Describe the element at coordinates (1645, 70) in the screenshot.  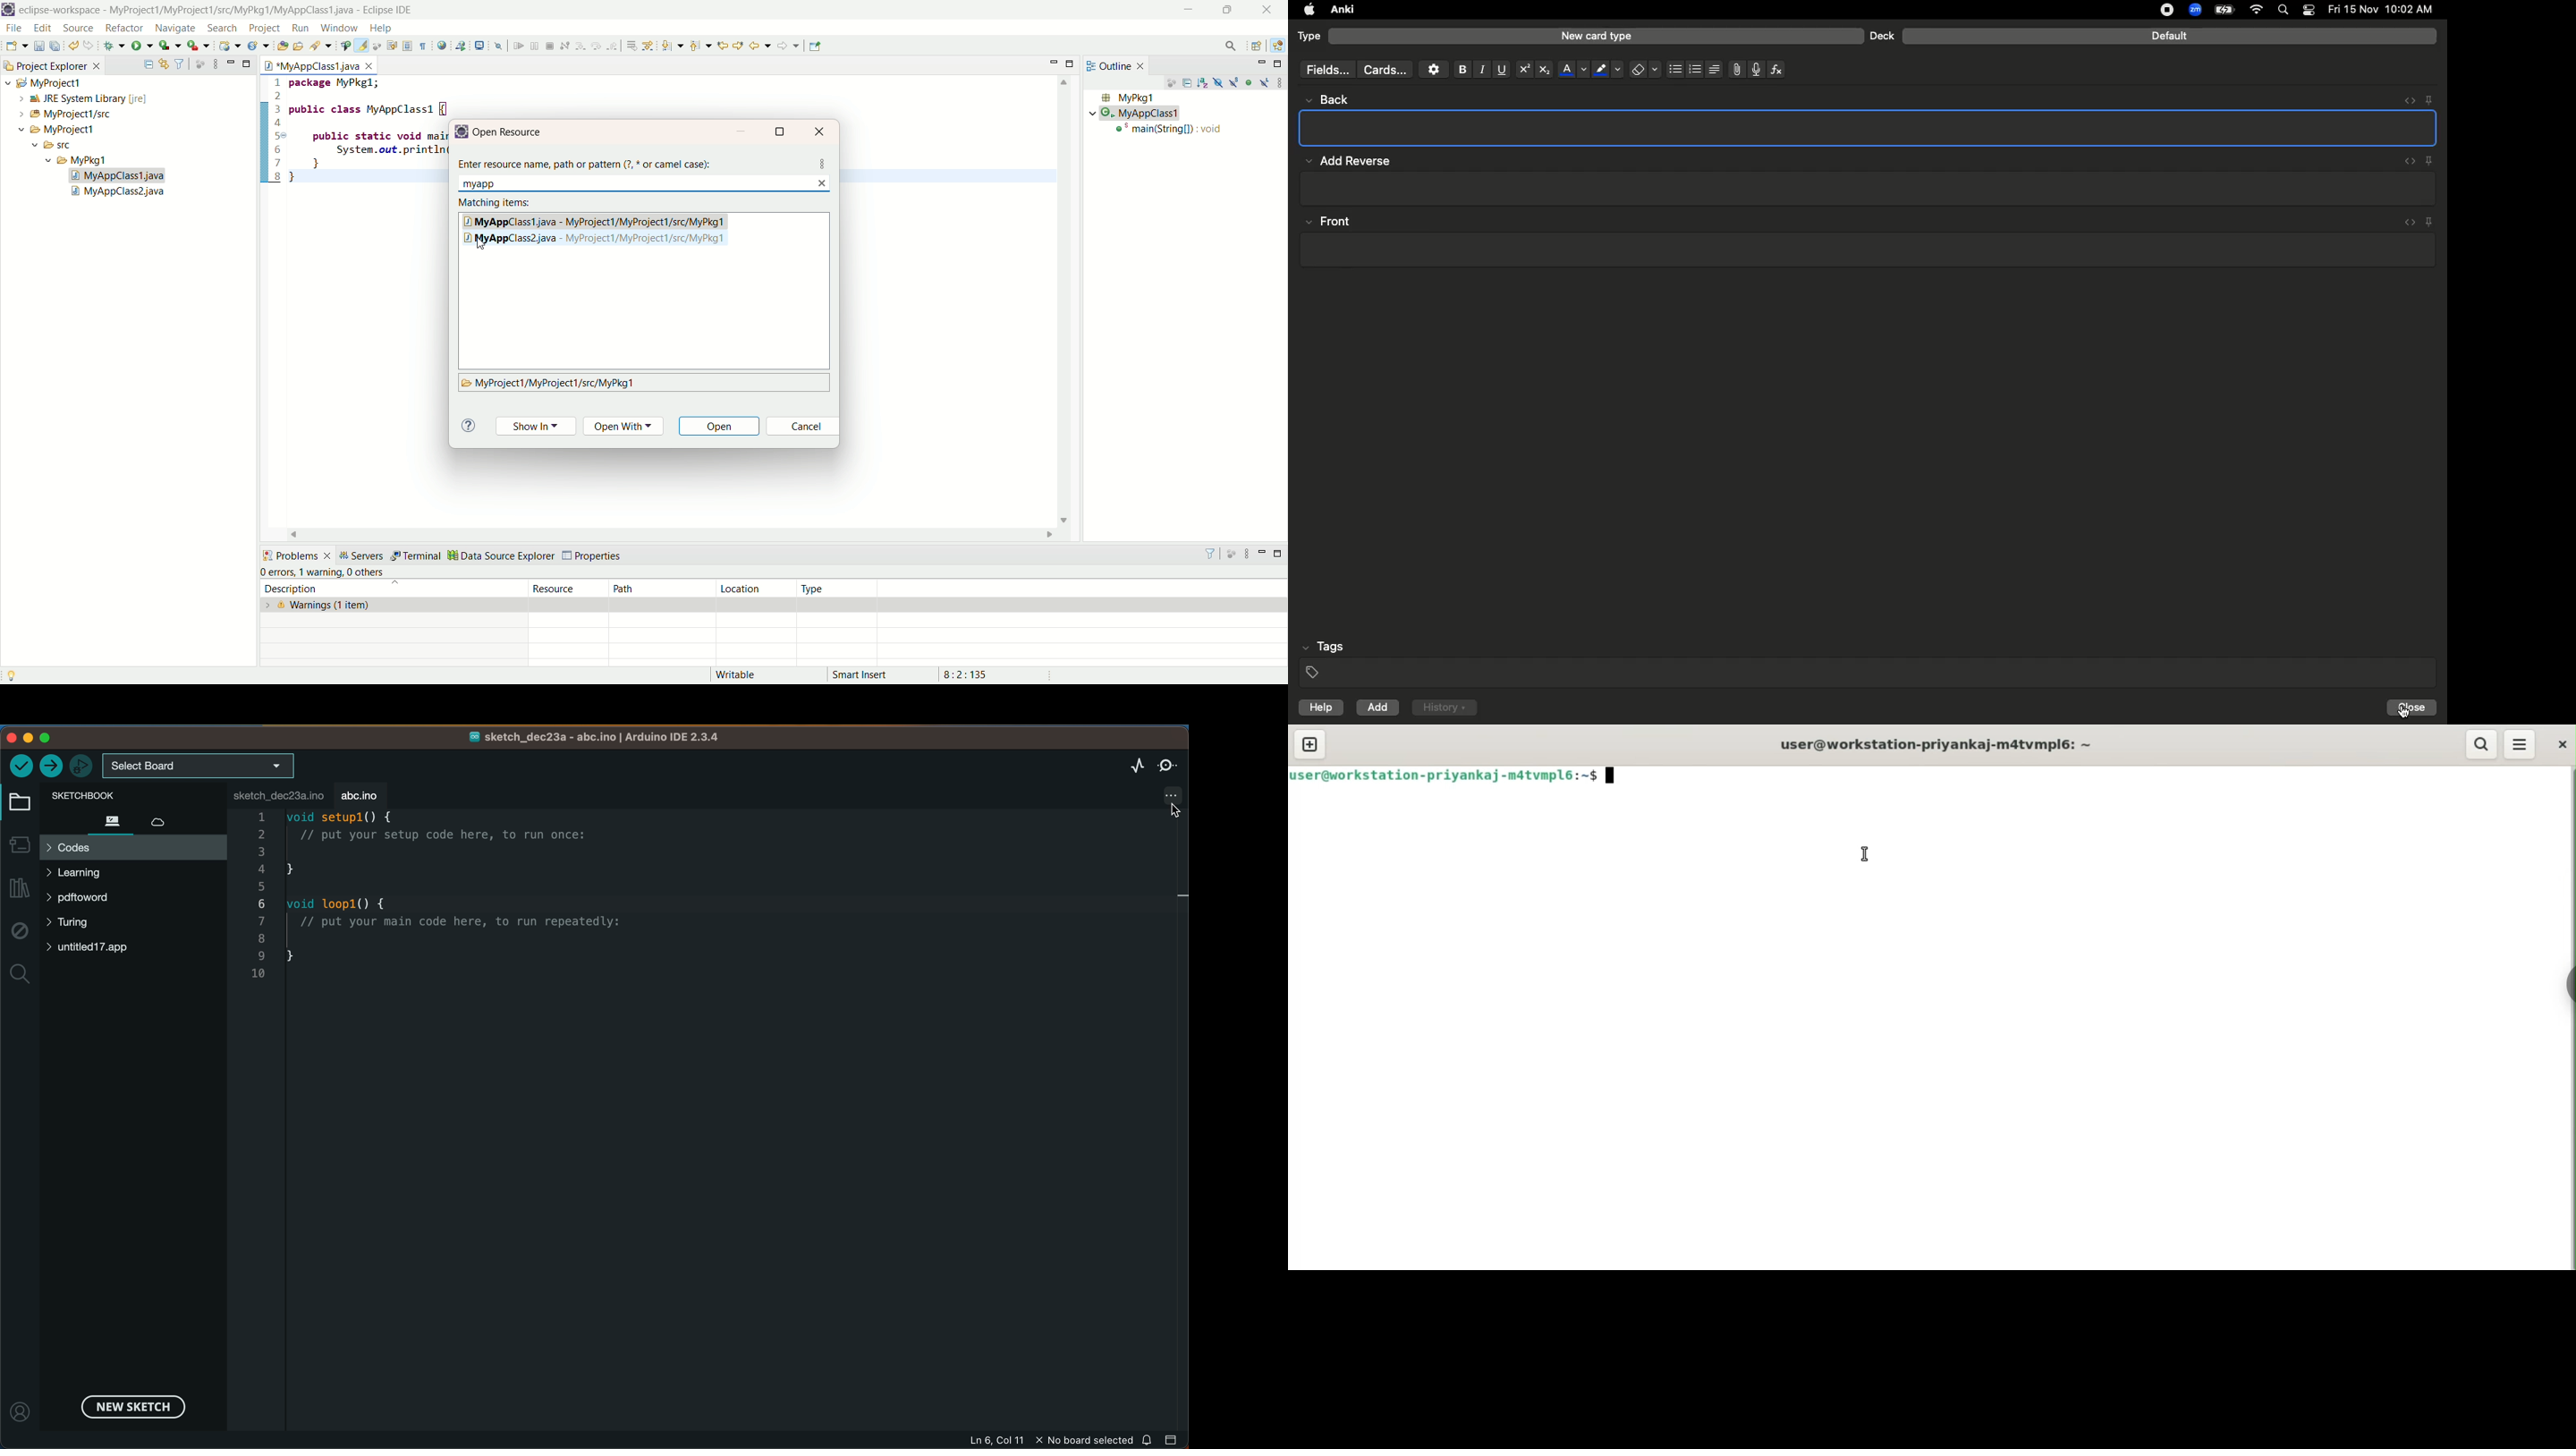
I see `Eraser` at that location.